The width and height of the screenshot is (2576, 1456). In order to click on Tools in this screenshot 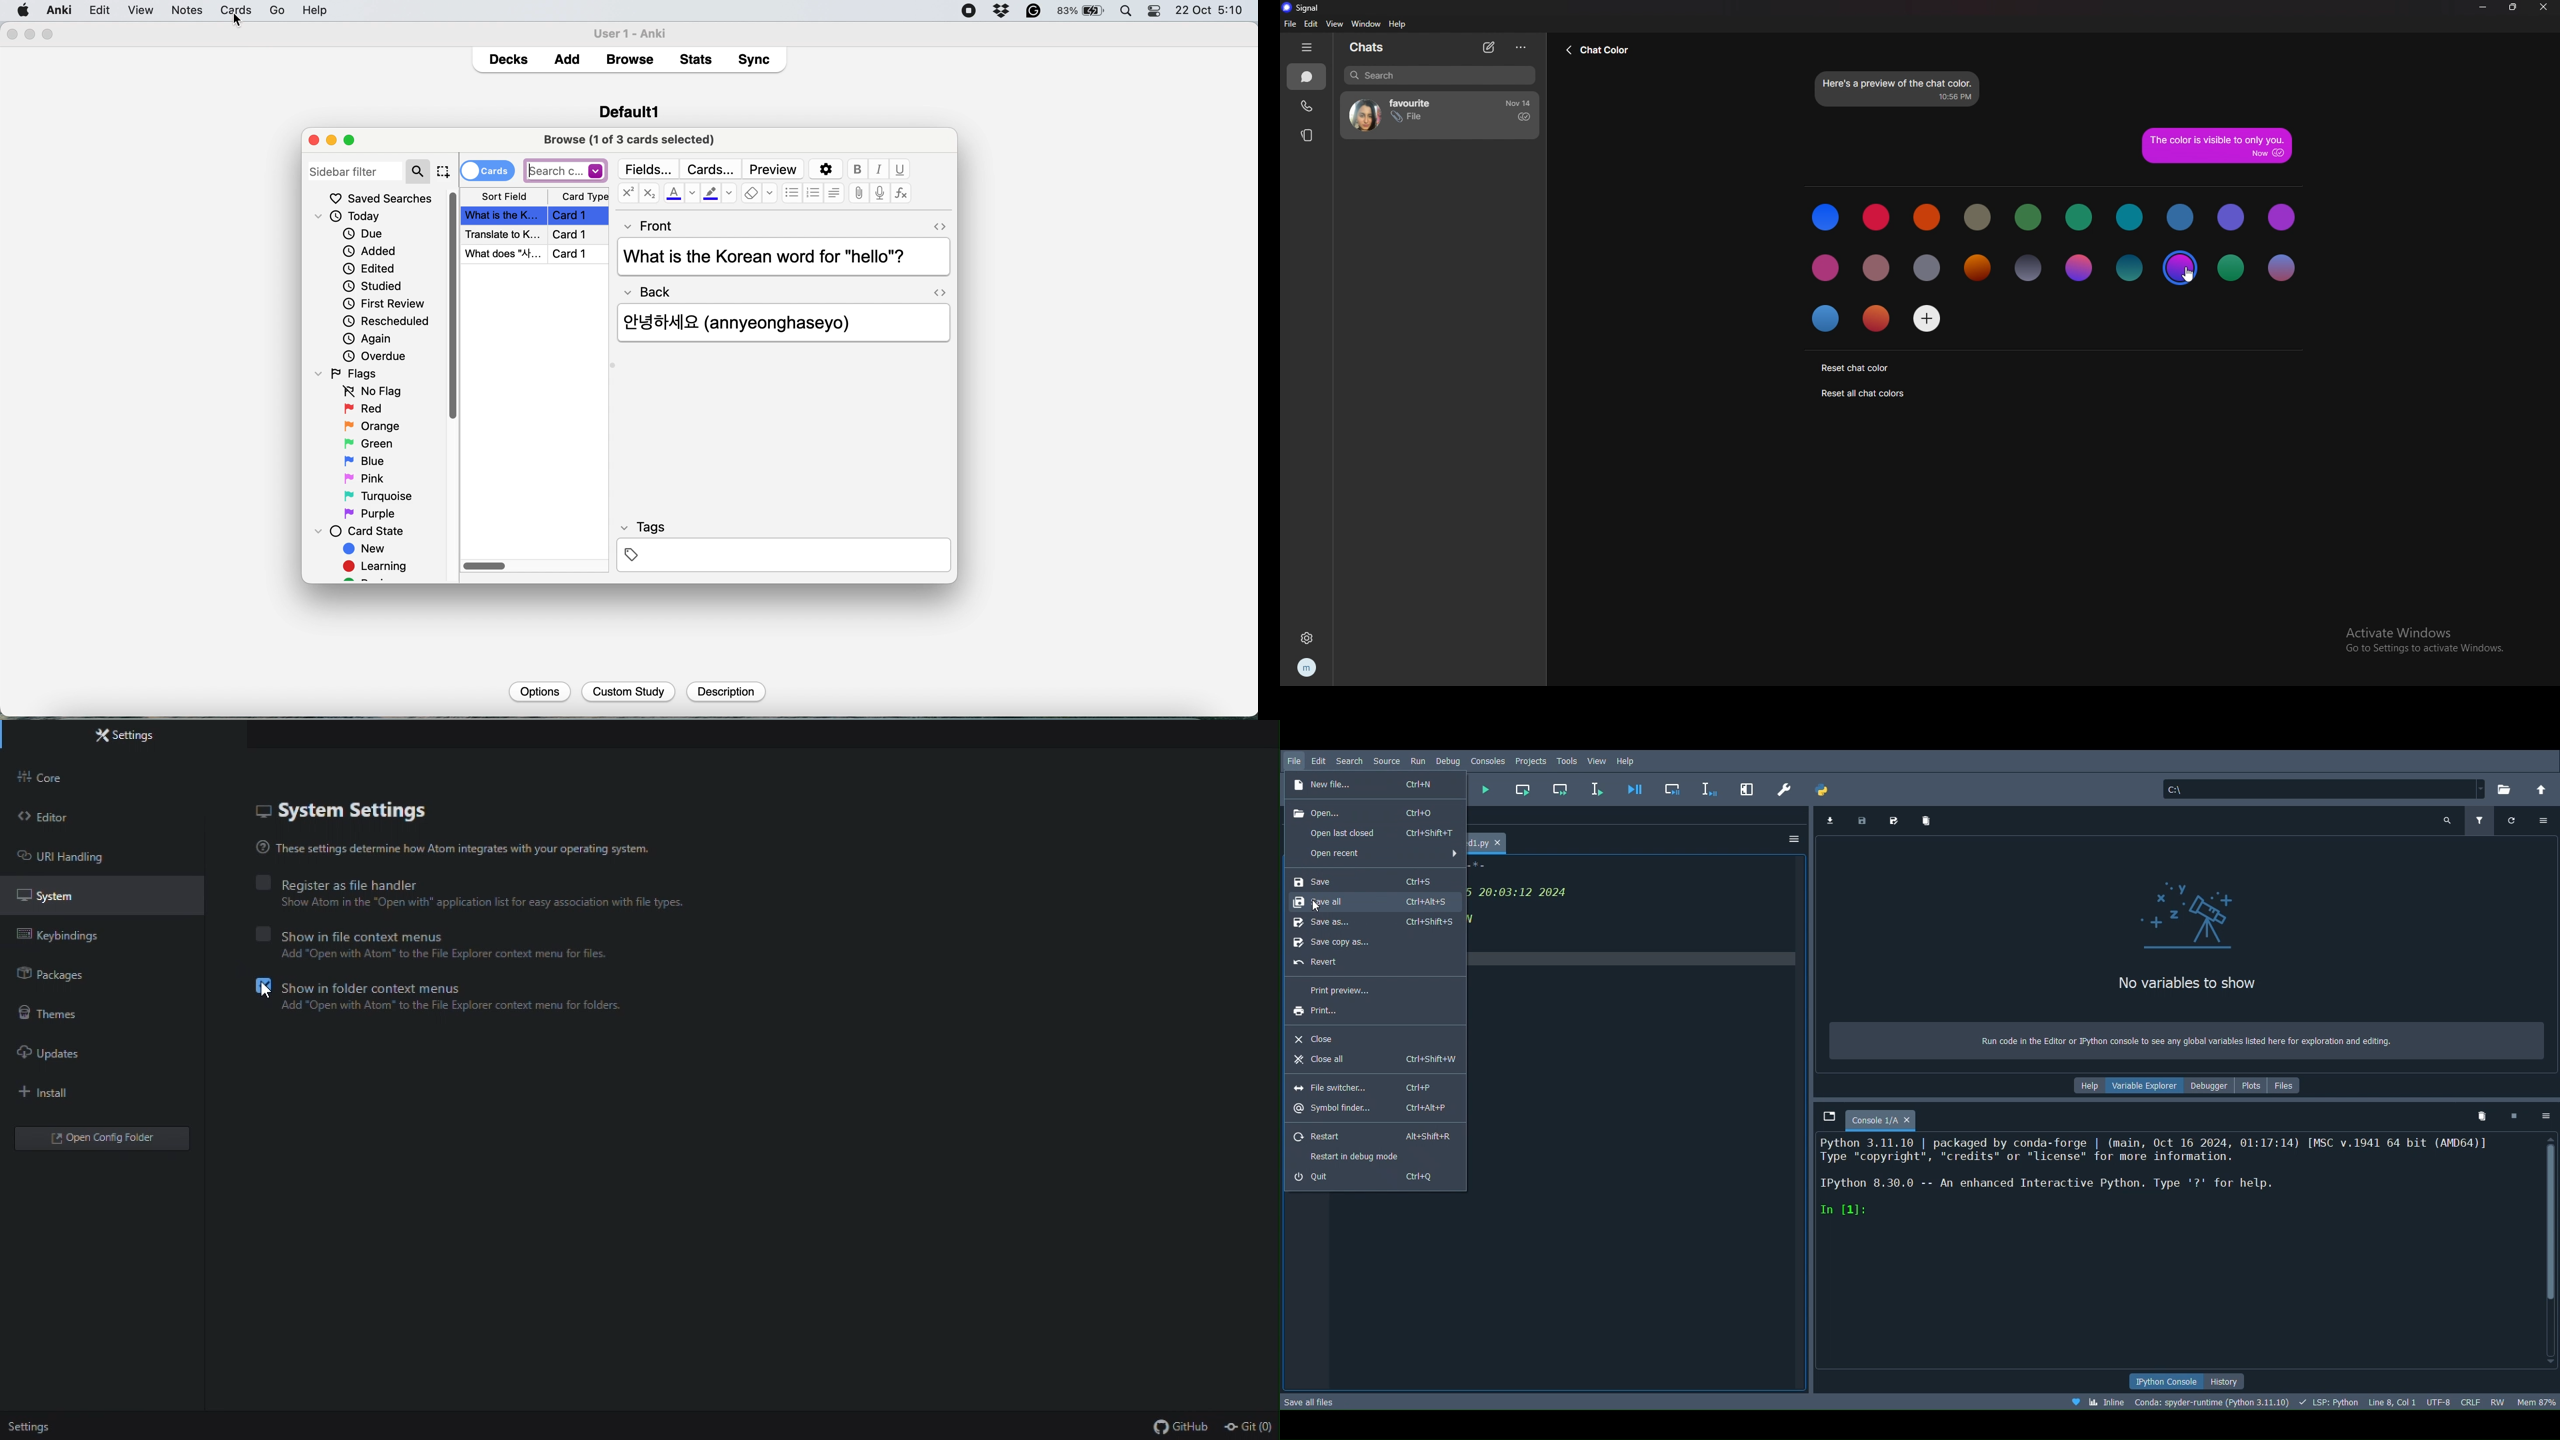, I will do `click(1567, 760)`.